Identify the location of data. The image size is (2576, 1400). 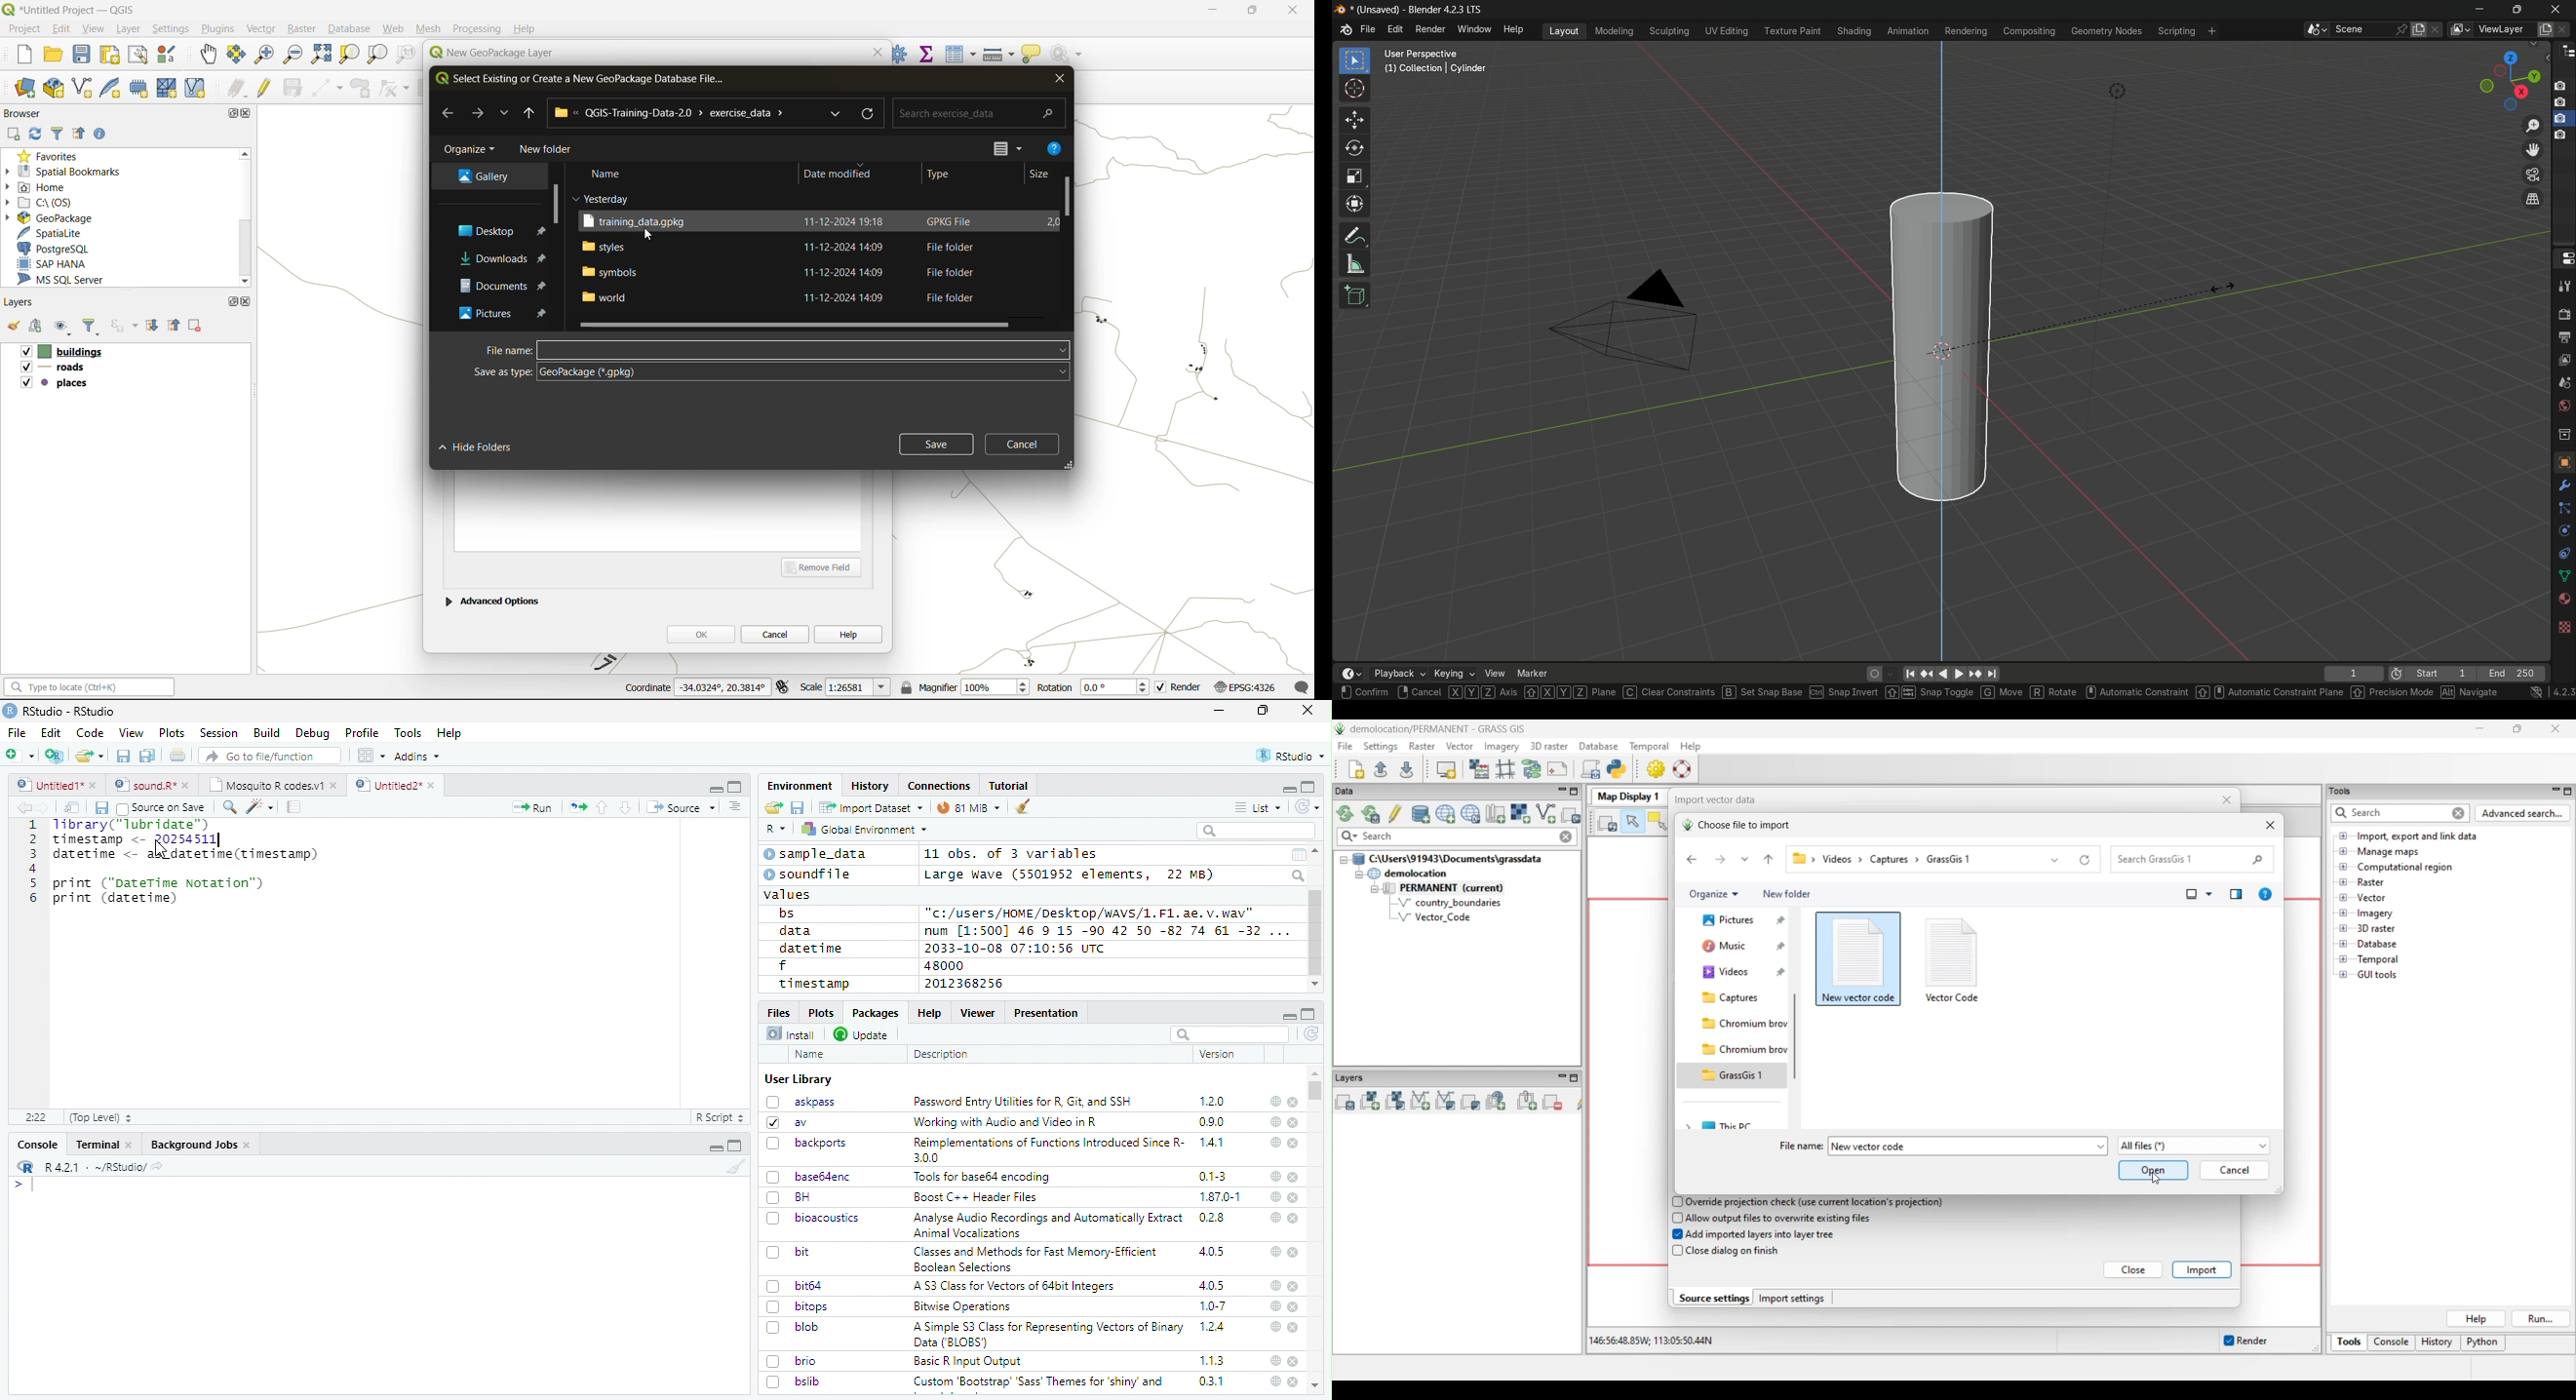
(2563, 578).